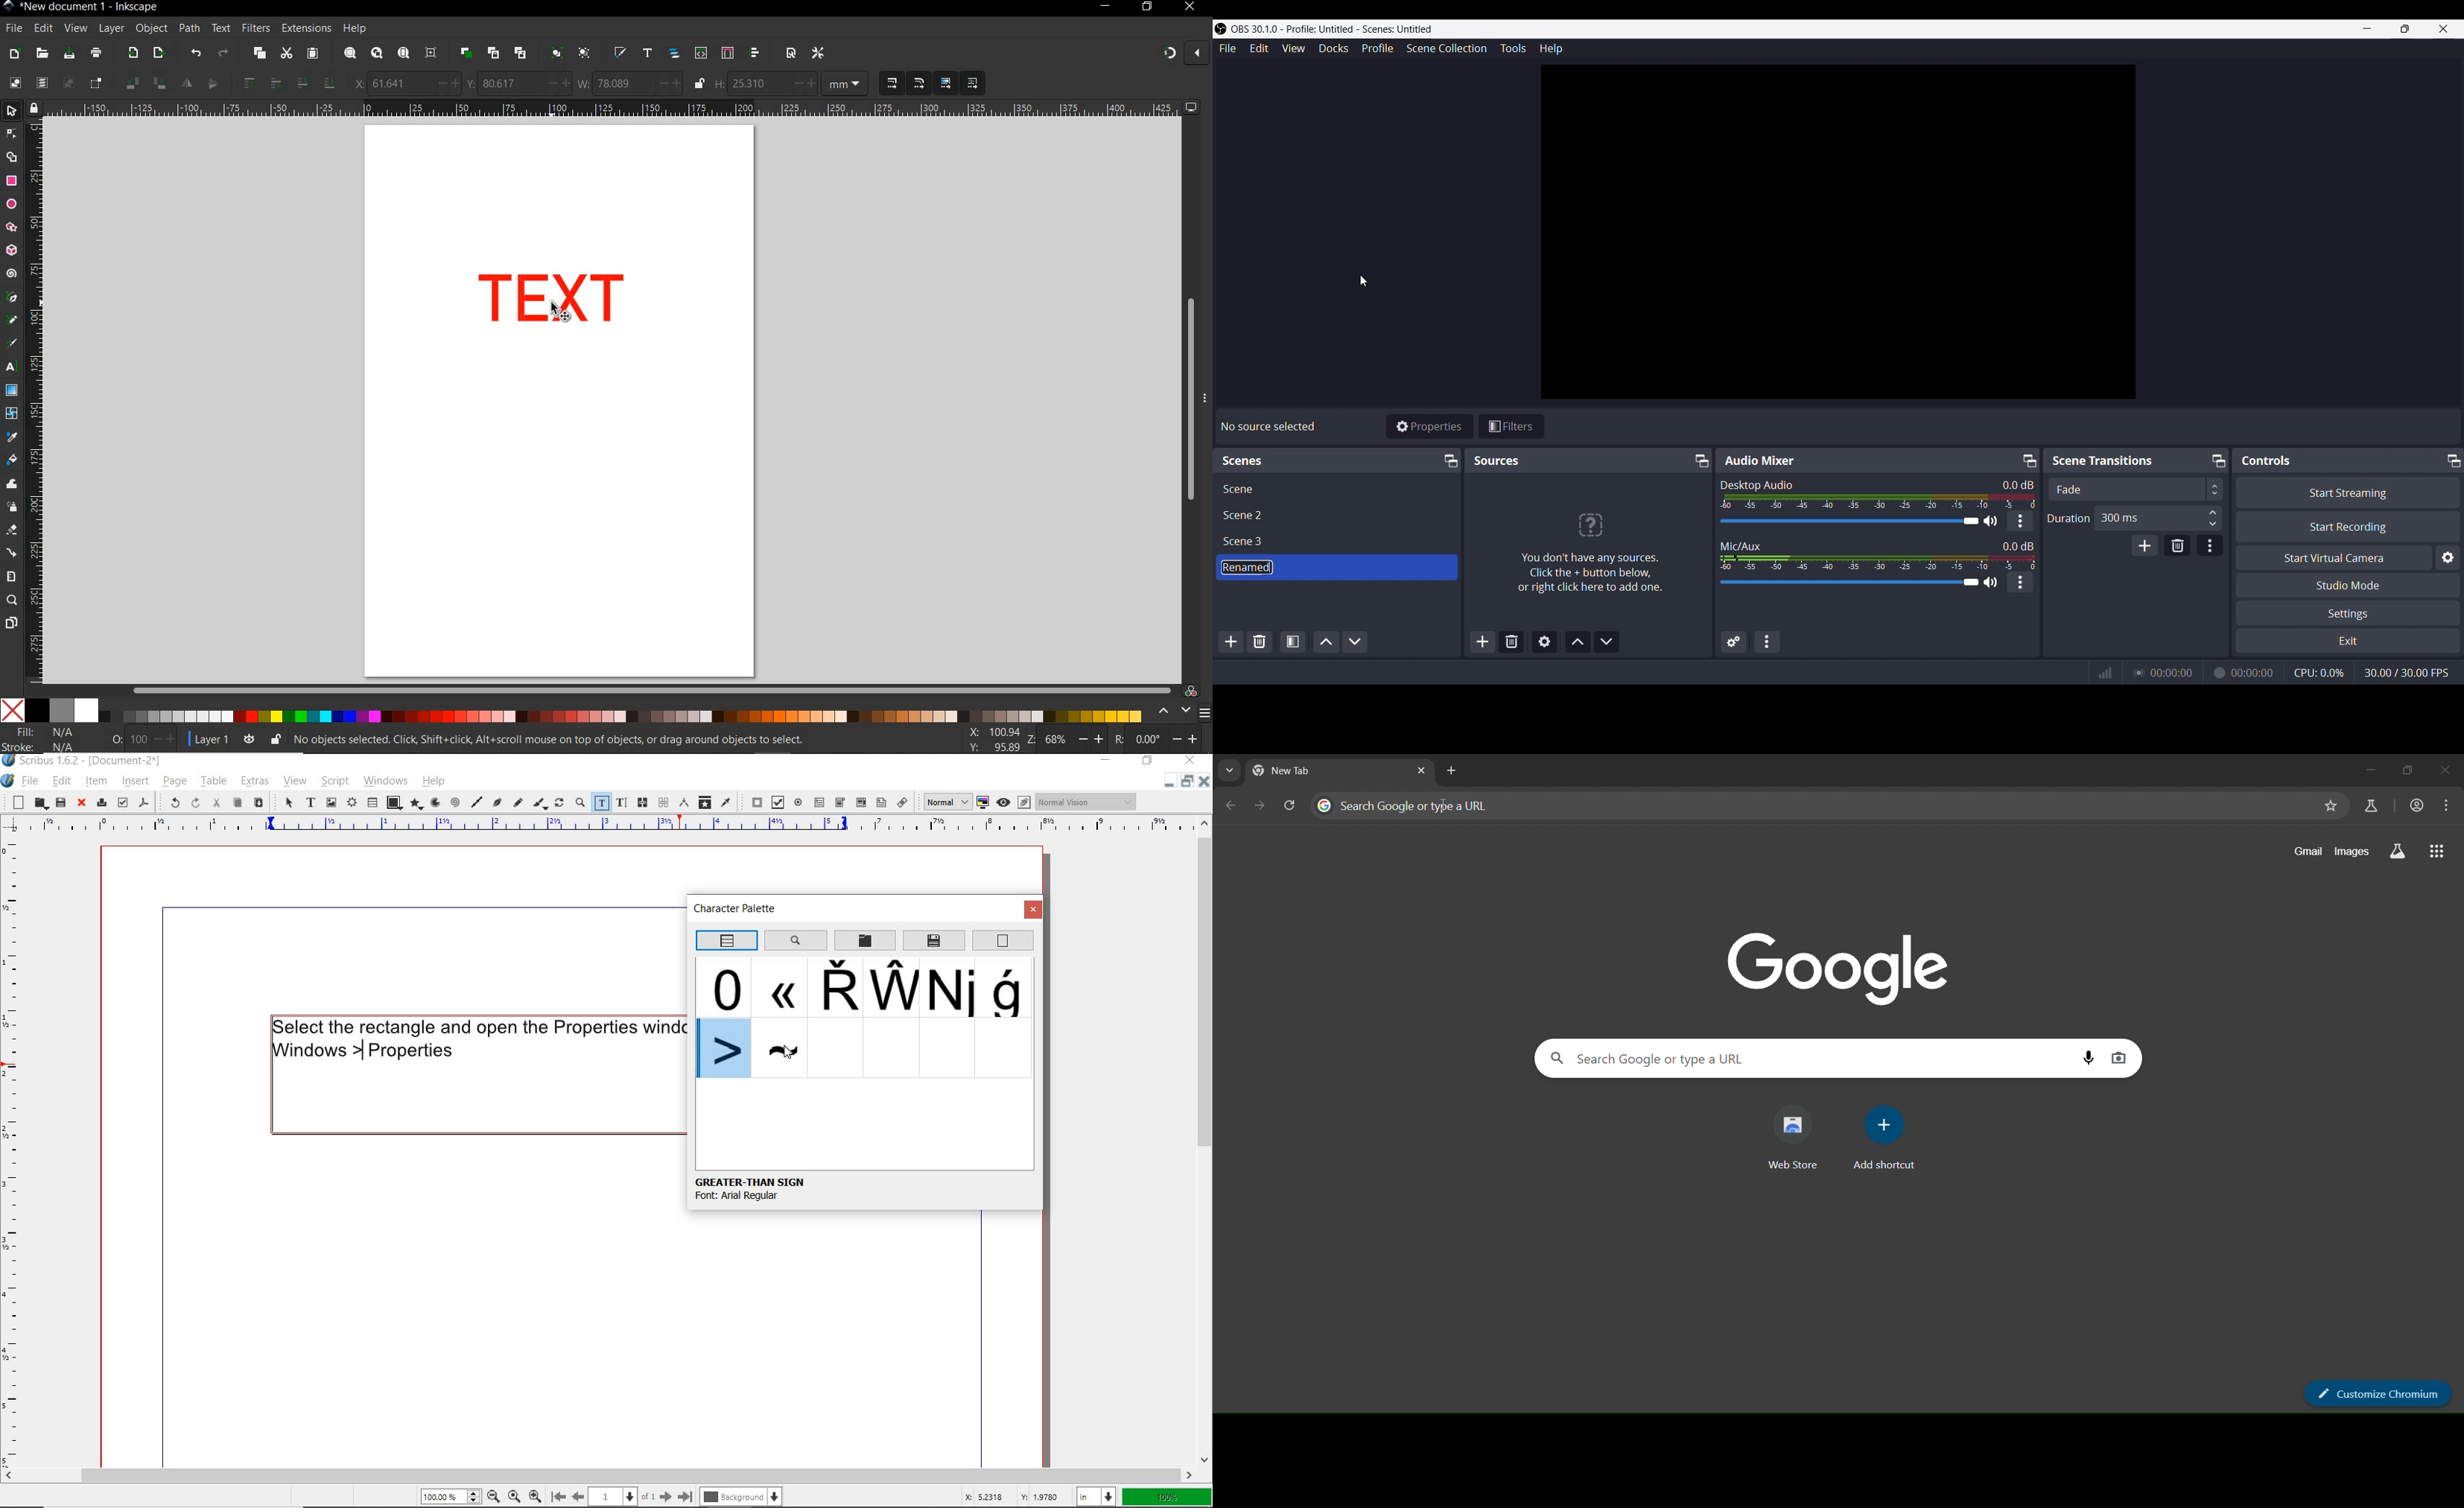 This screenshot has width=2464, height=1512. Describe the element at coordinates (648, 1496) in the screenshot. I see `of 1` at that location.